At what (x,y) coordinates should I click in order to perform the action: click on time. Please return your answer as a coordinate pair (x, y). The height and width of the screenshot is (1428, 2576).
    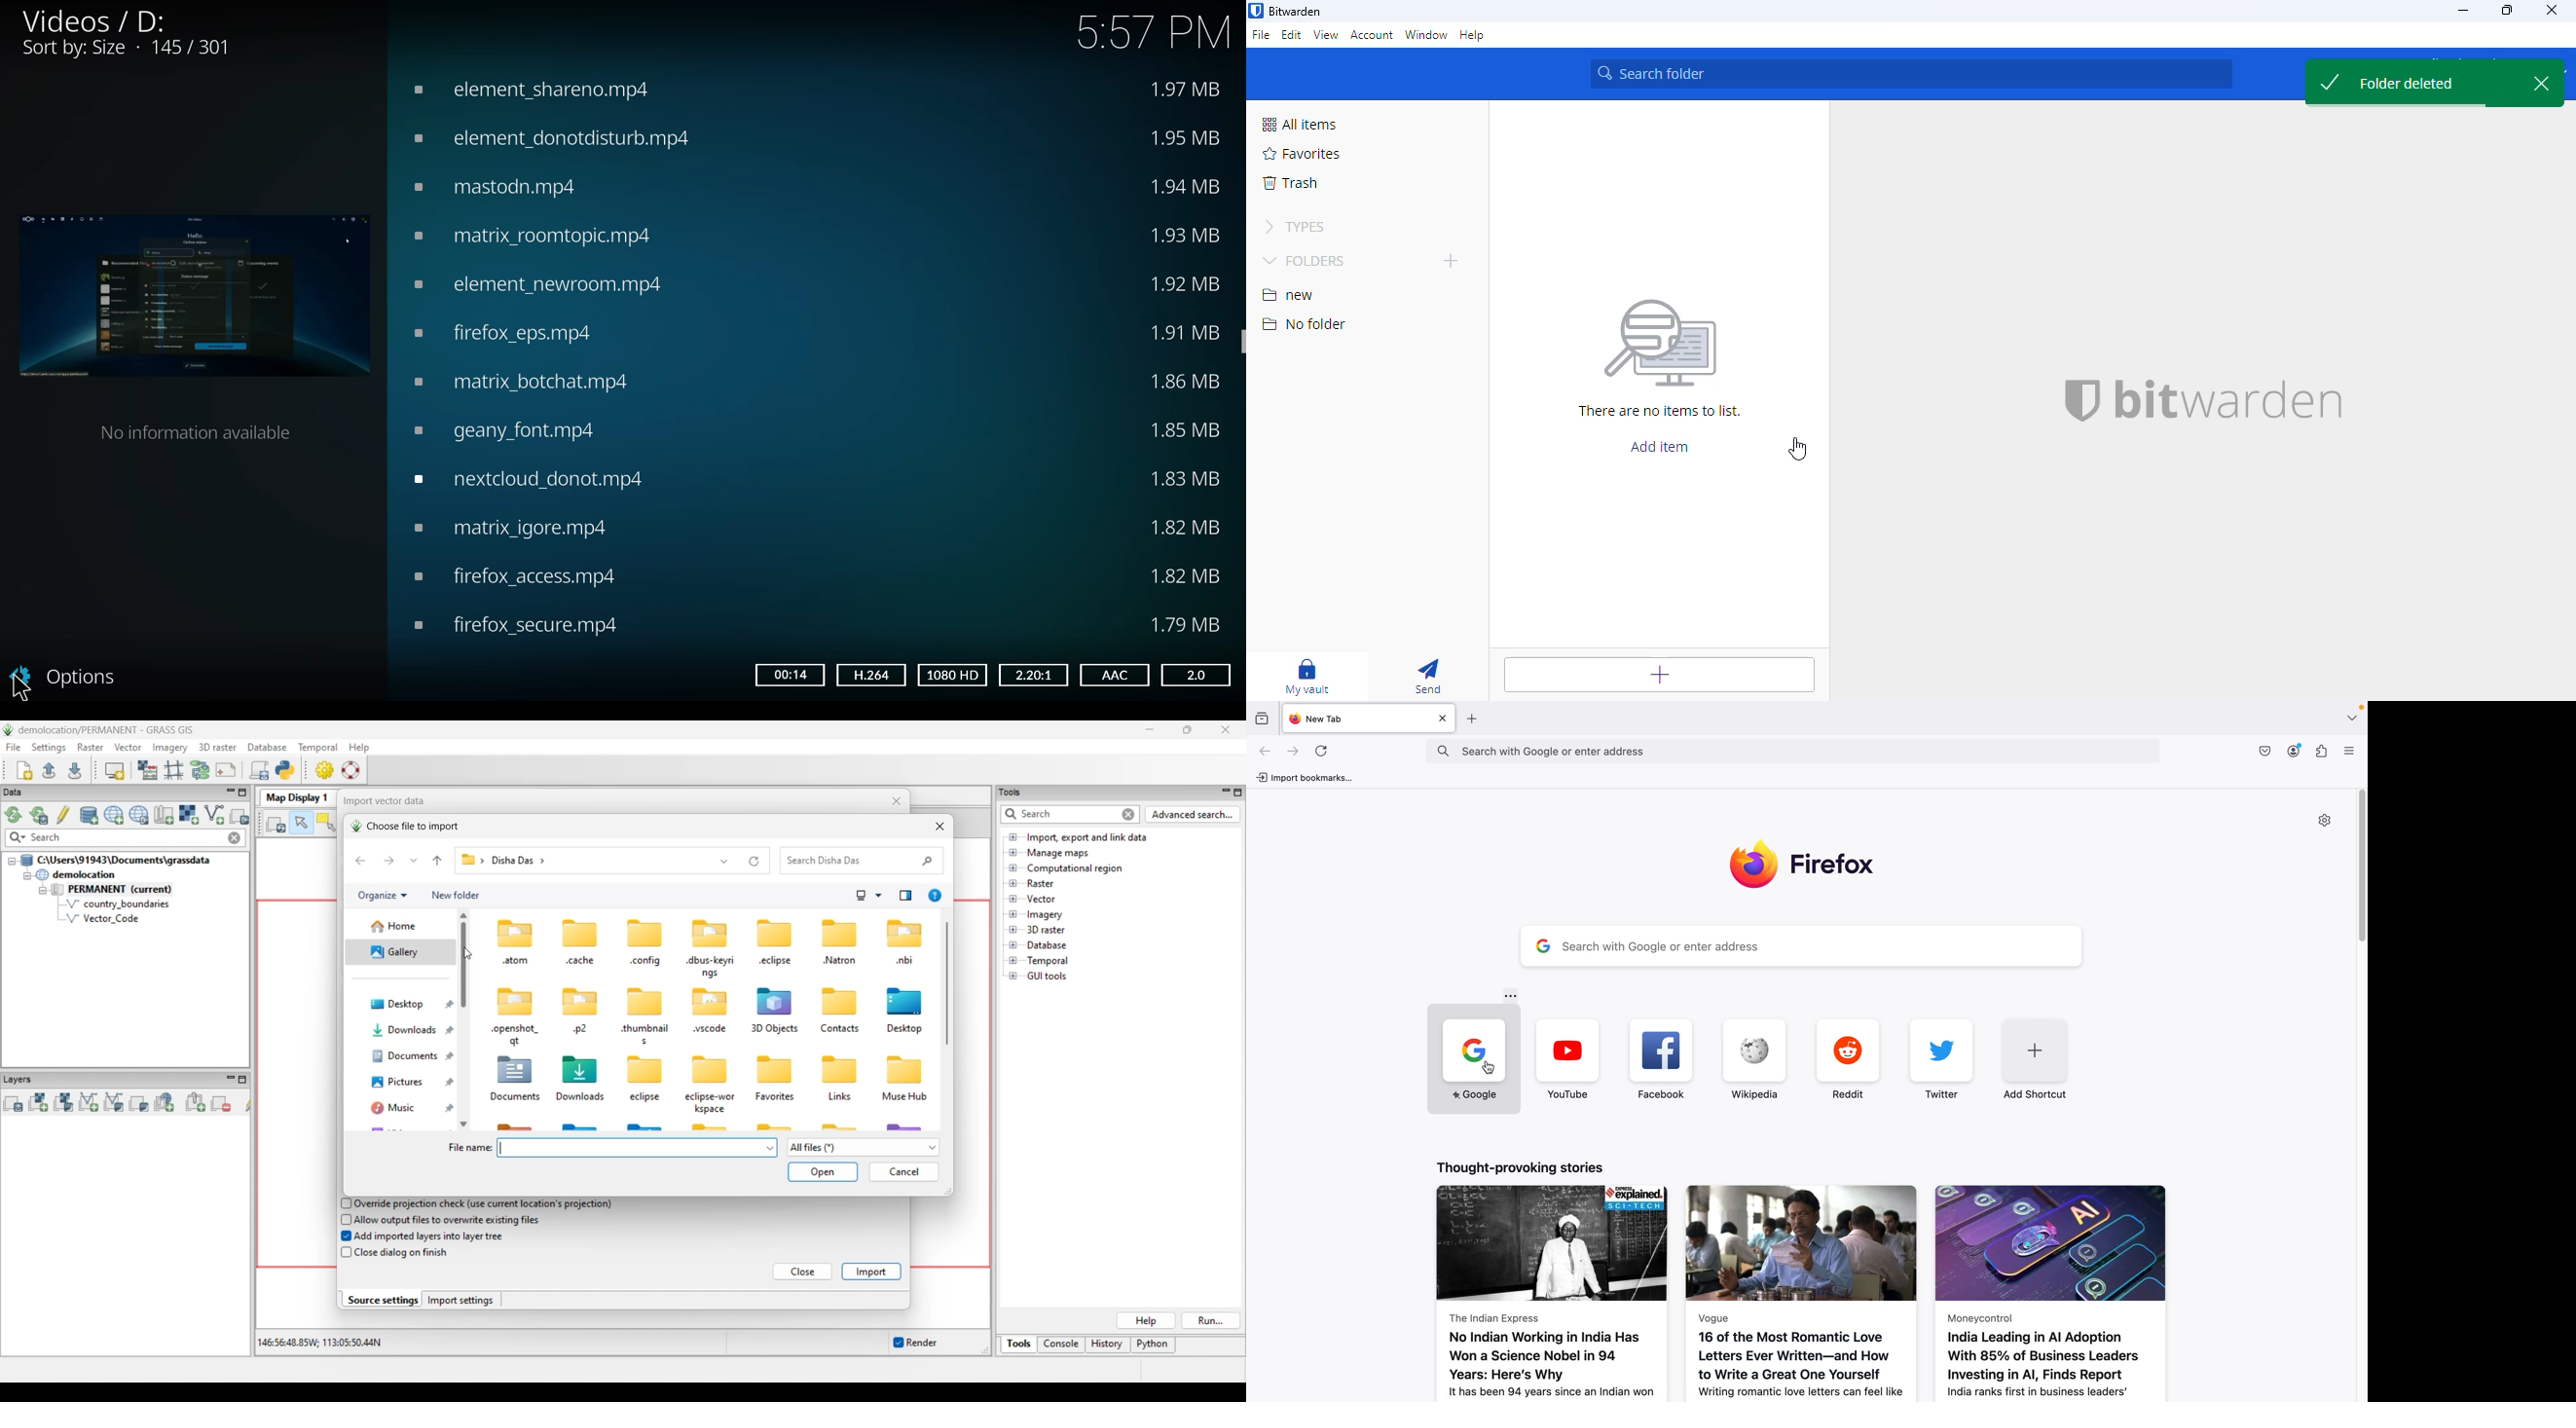
    Looking at the image, I should click on (1154, 32).